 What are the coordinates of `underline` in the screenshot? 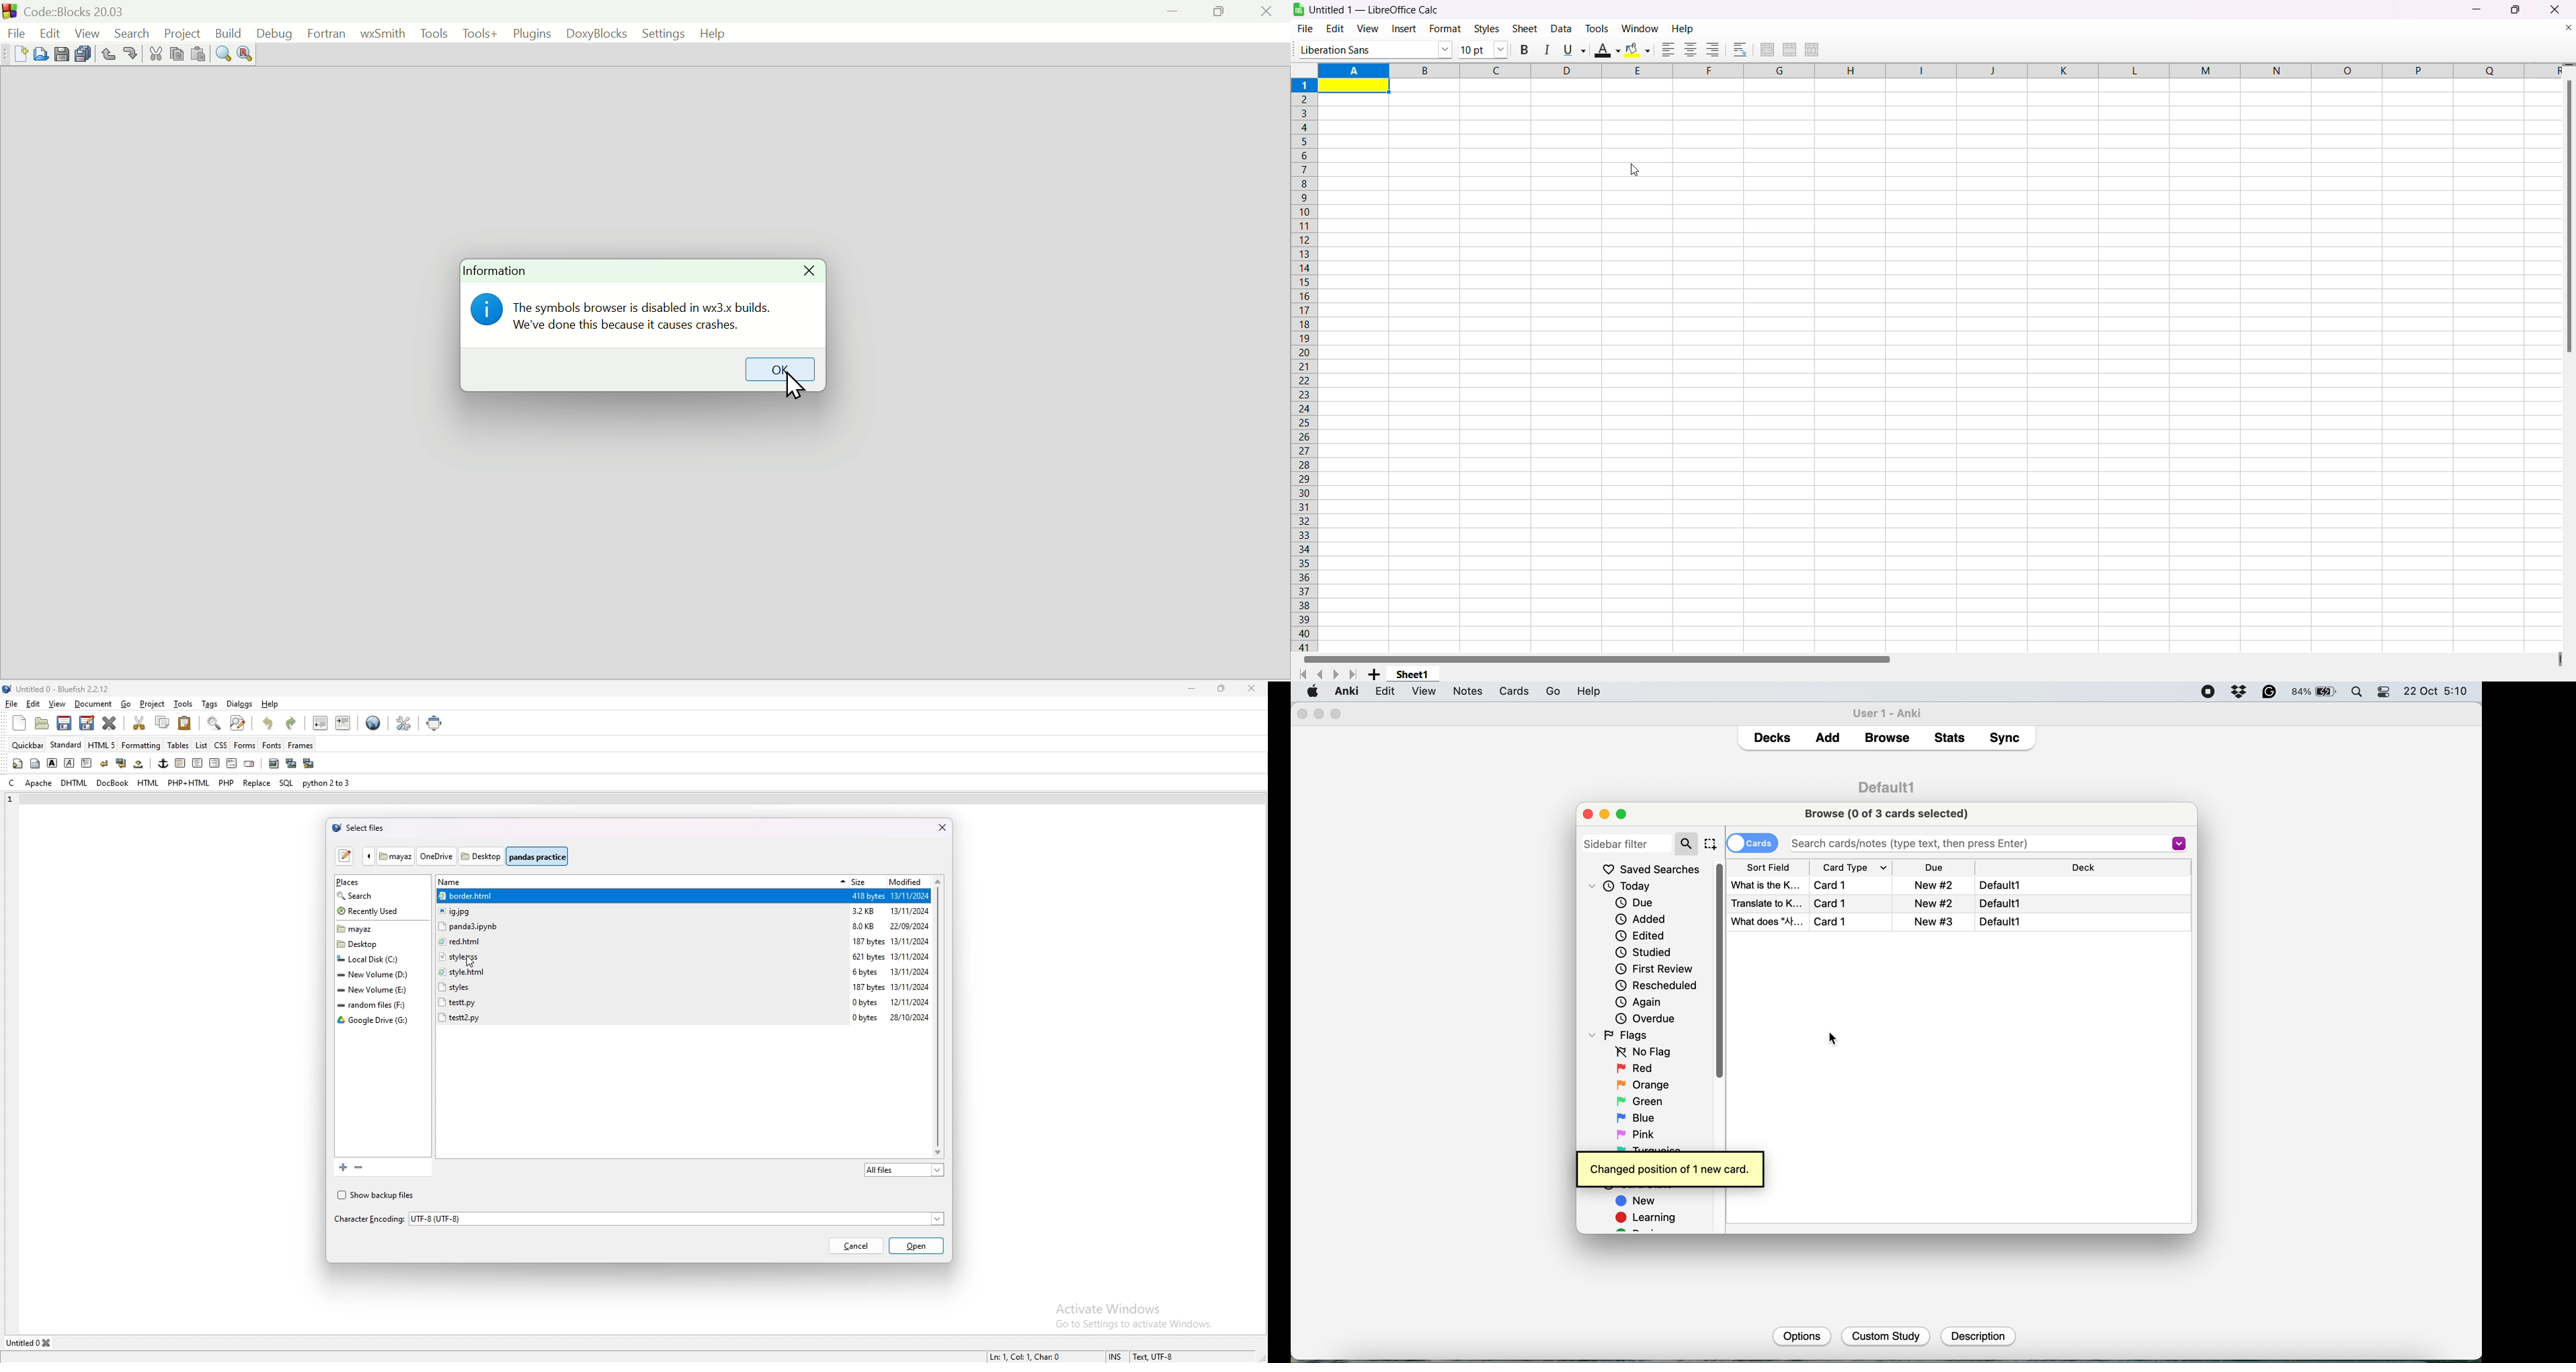 It's located at (1571, 49).